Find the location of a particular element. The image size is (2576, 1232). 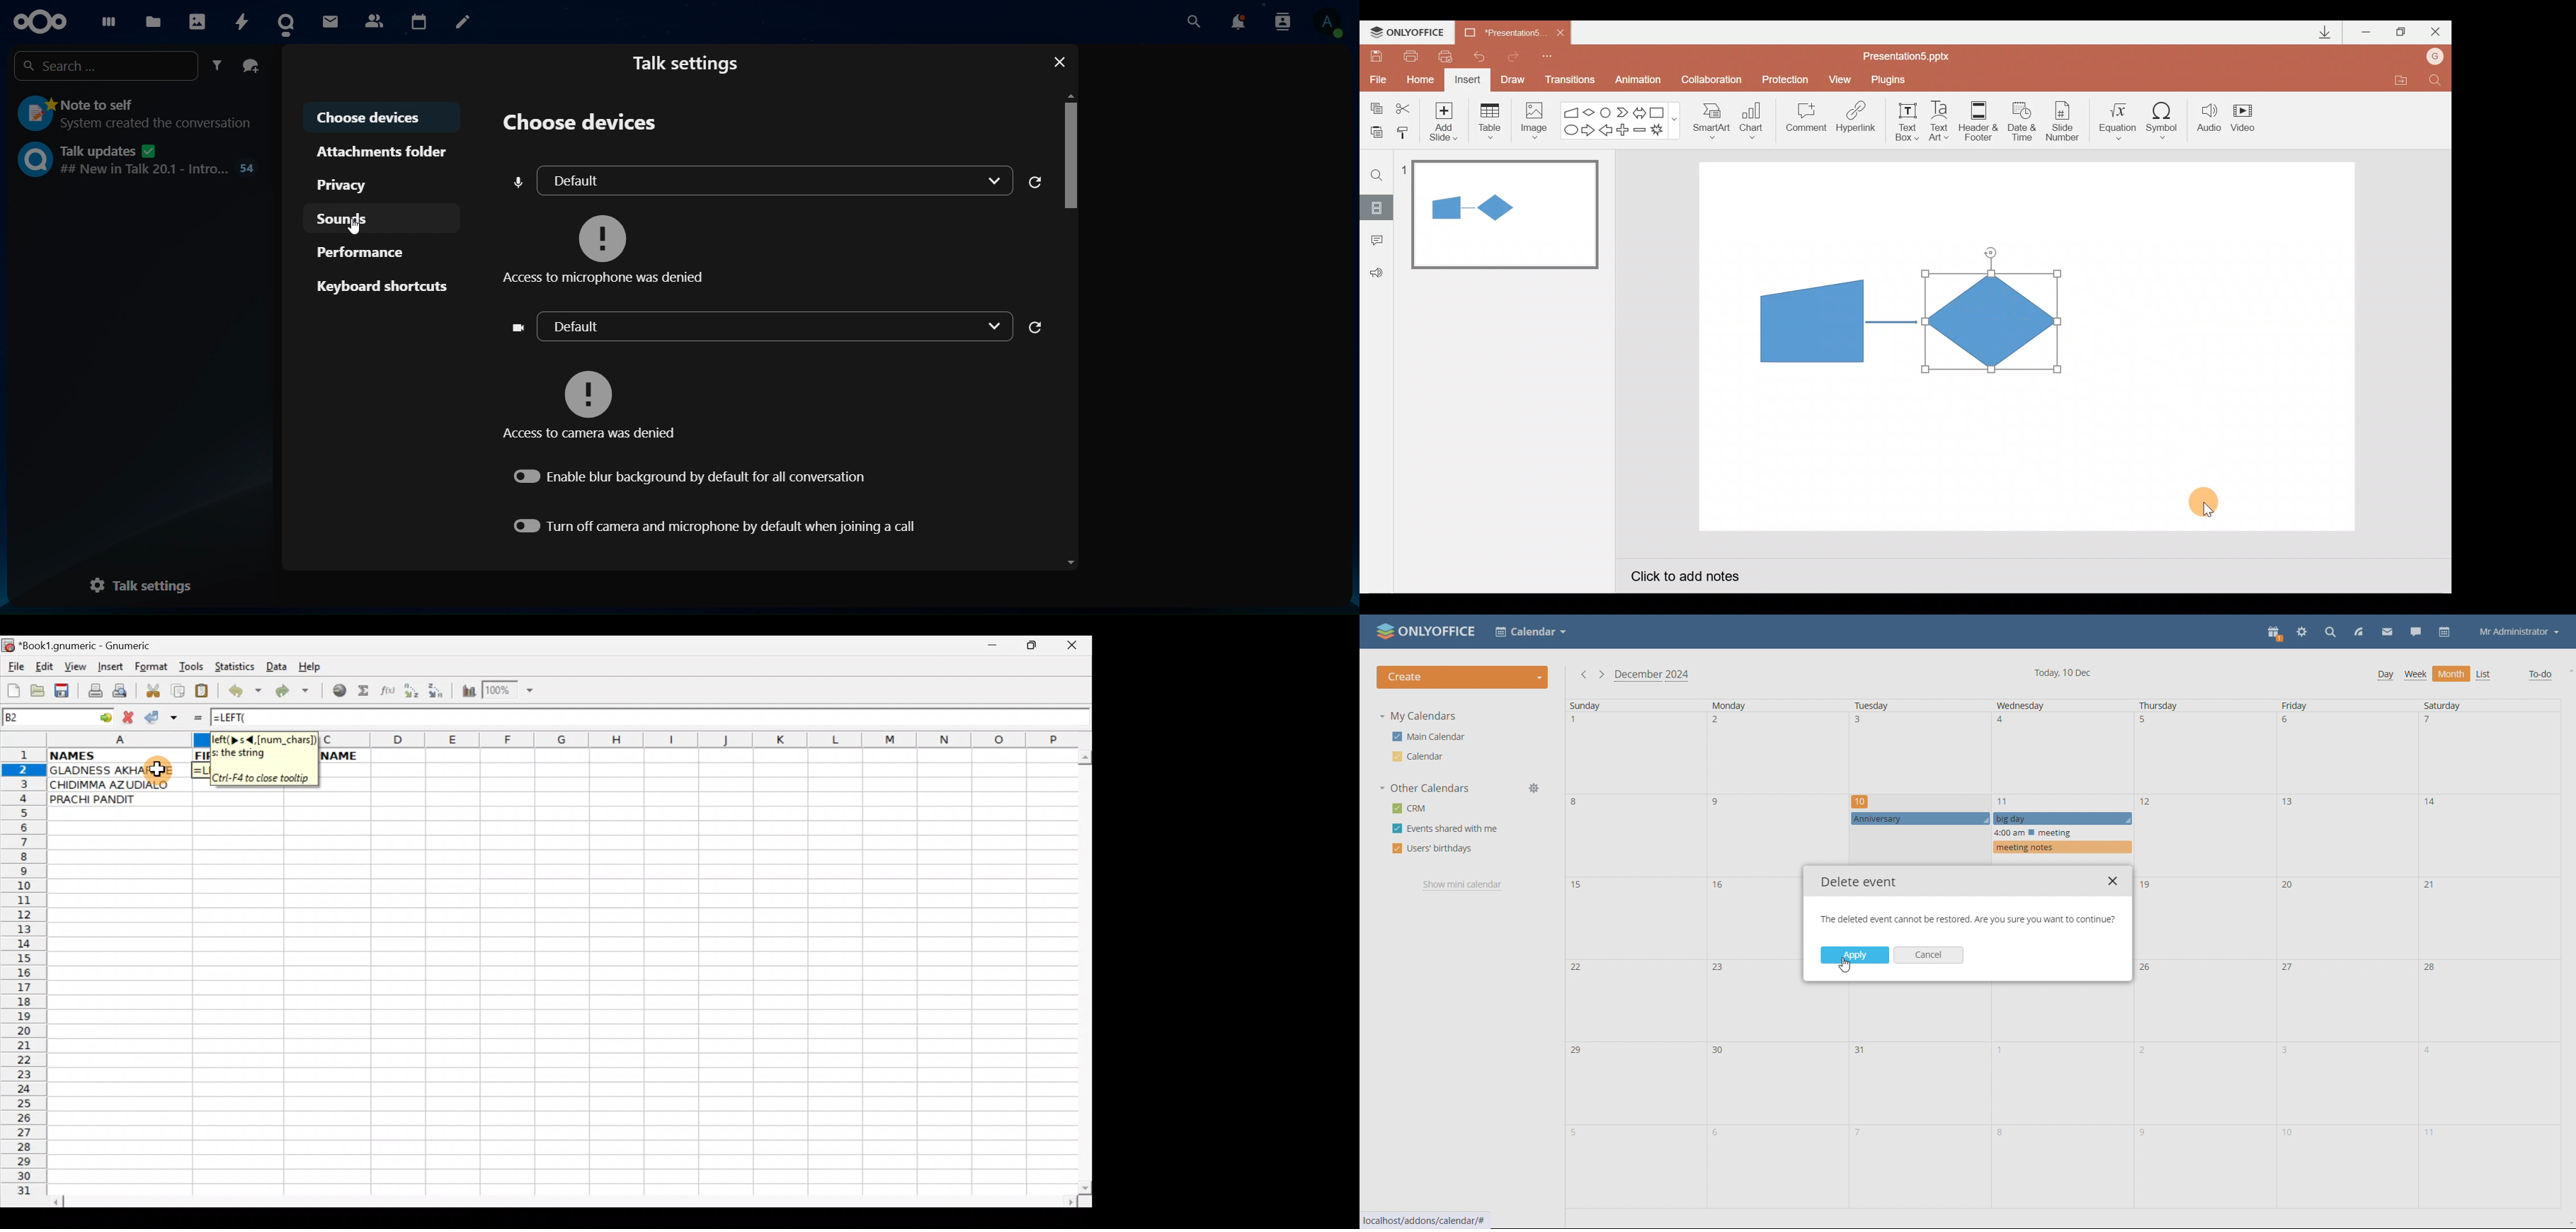

Plugins is located at coordinates (1891, 80).